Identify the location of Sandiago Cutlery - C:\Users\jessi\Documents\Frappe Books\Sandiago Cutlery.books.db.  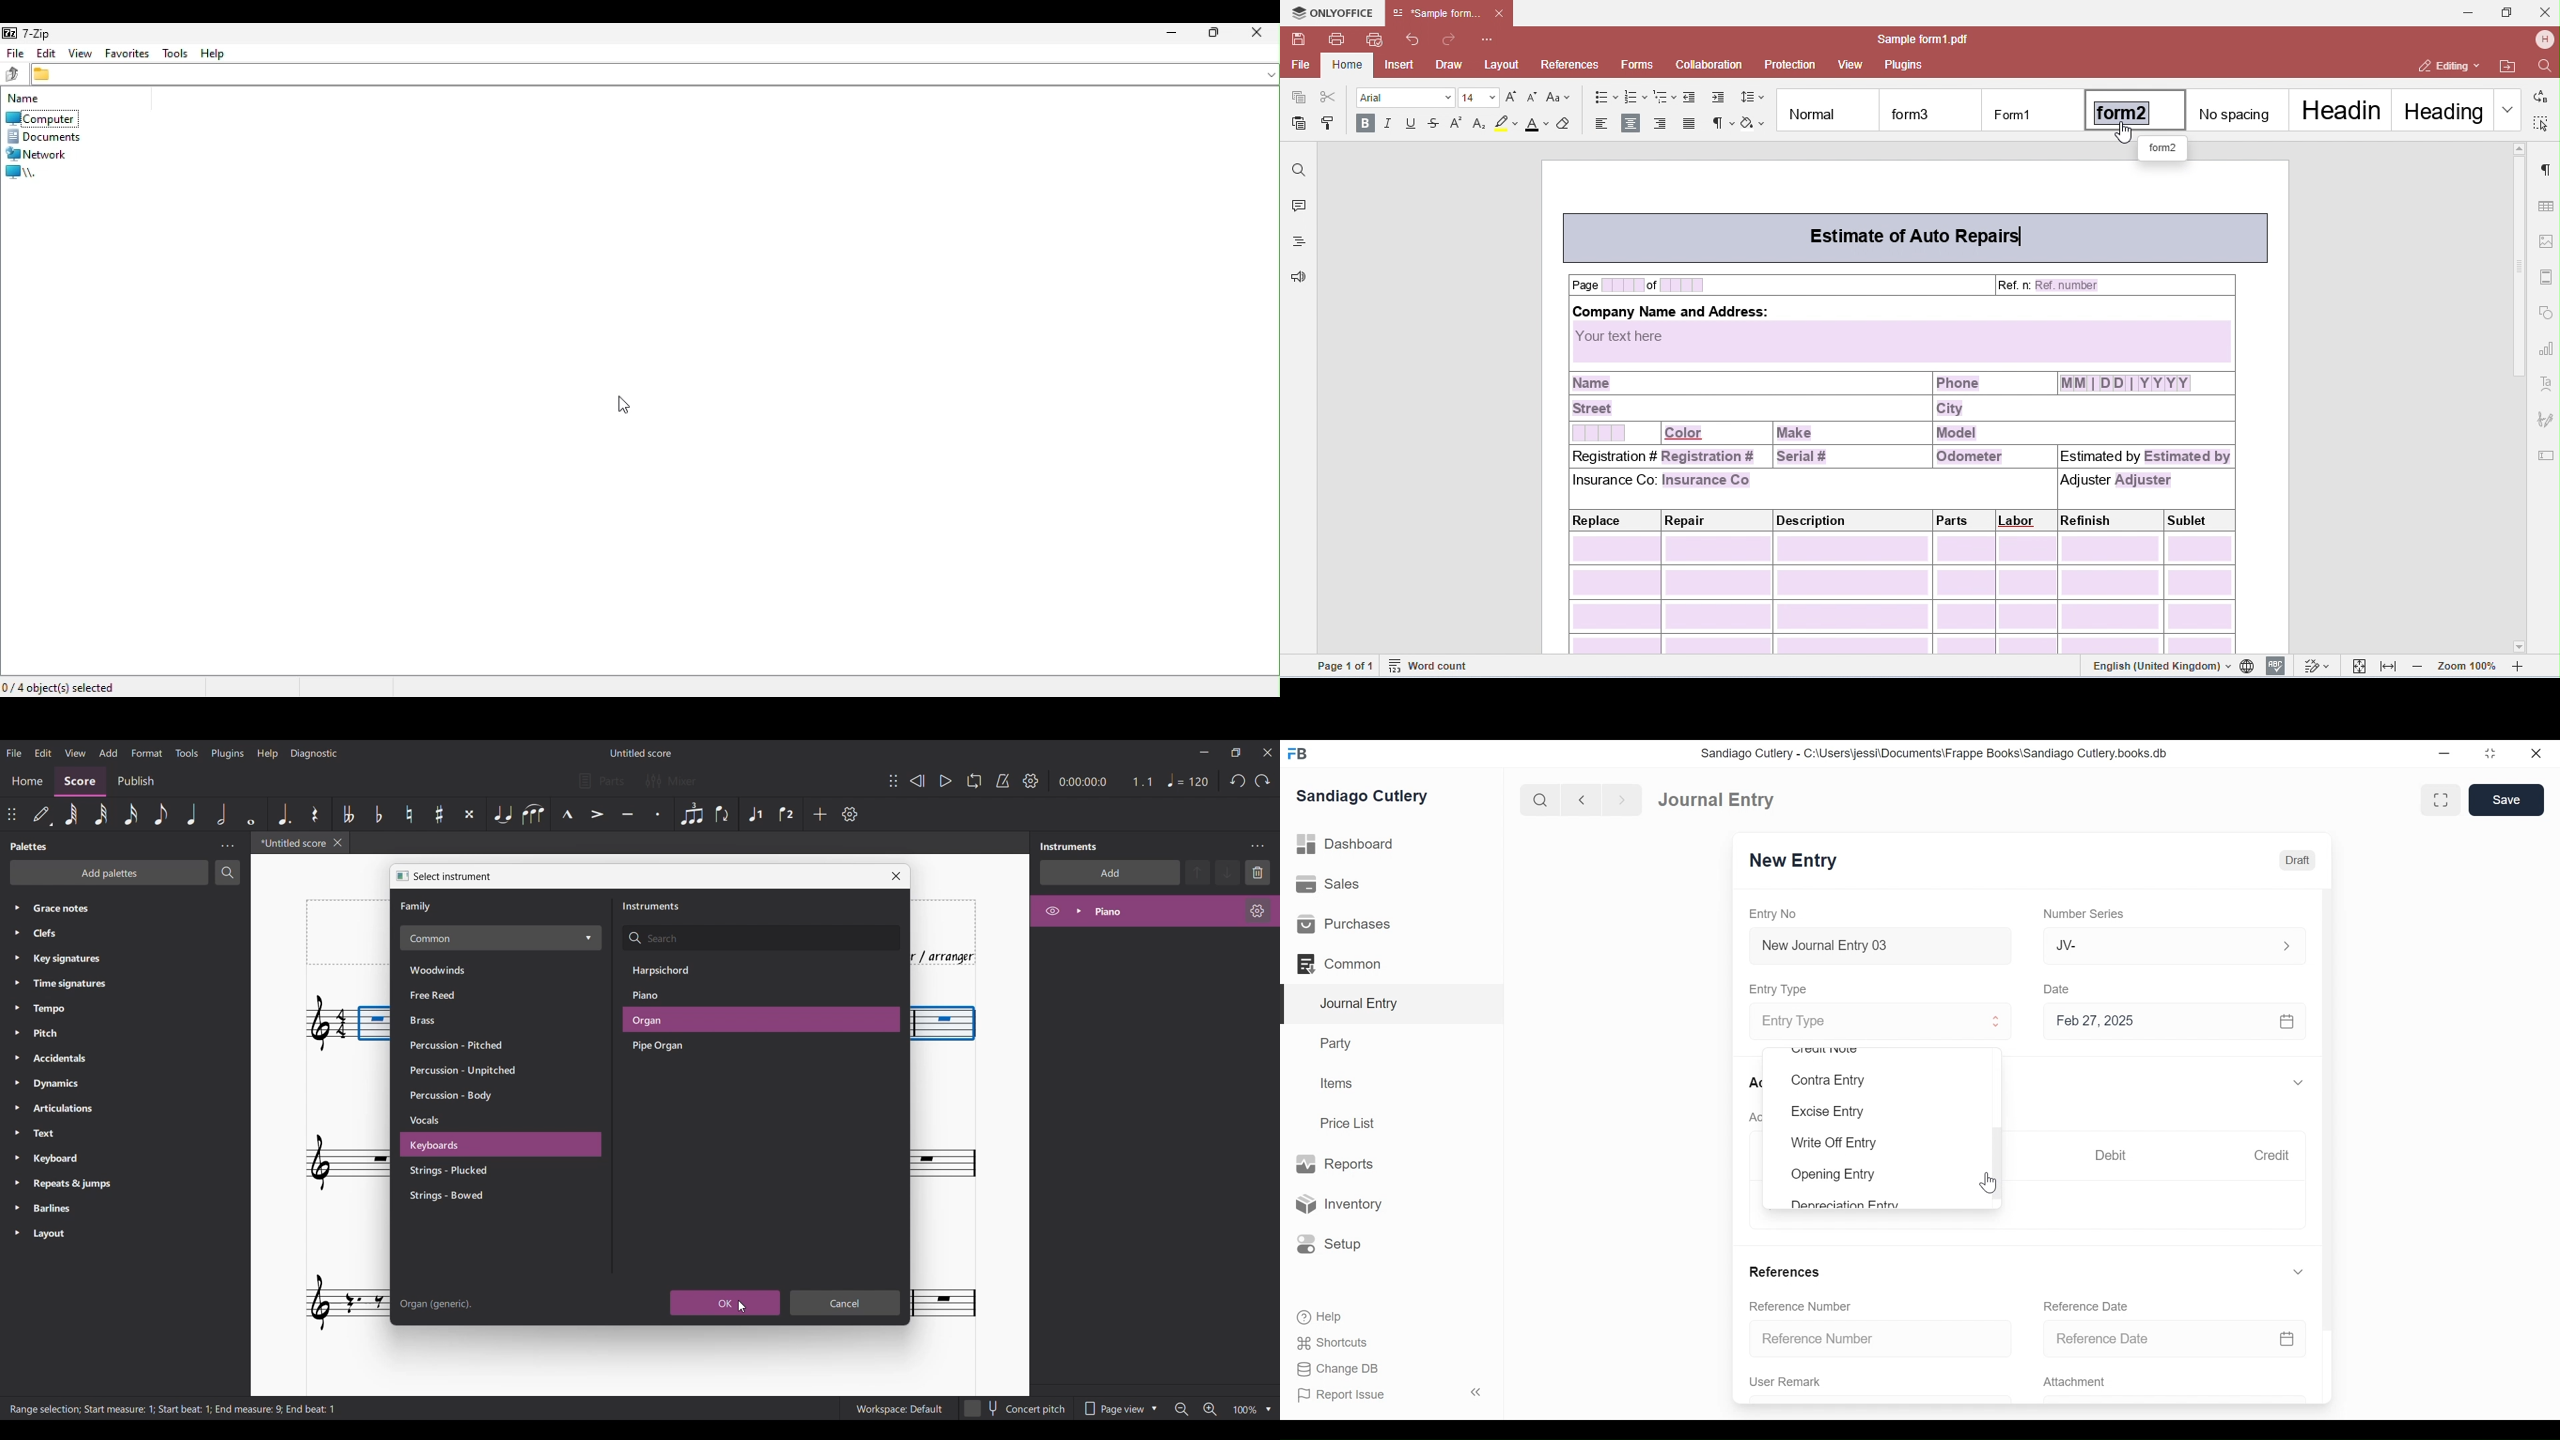
(1935, 753).